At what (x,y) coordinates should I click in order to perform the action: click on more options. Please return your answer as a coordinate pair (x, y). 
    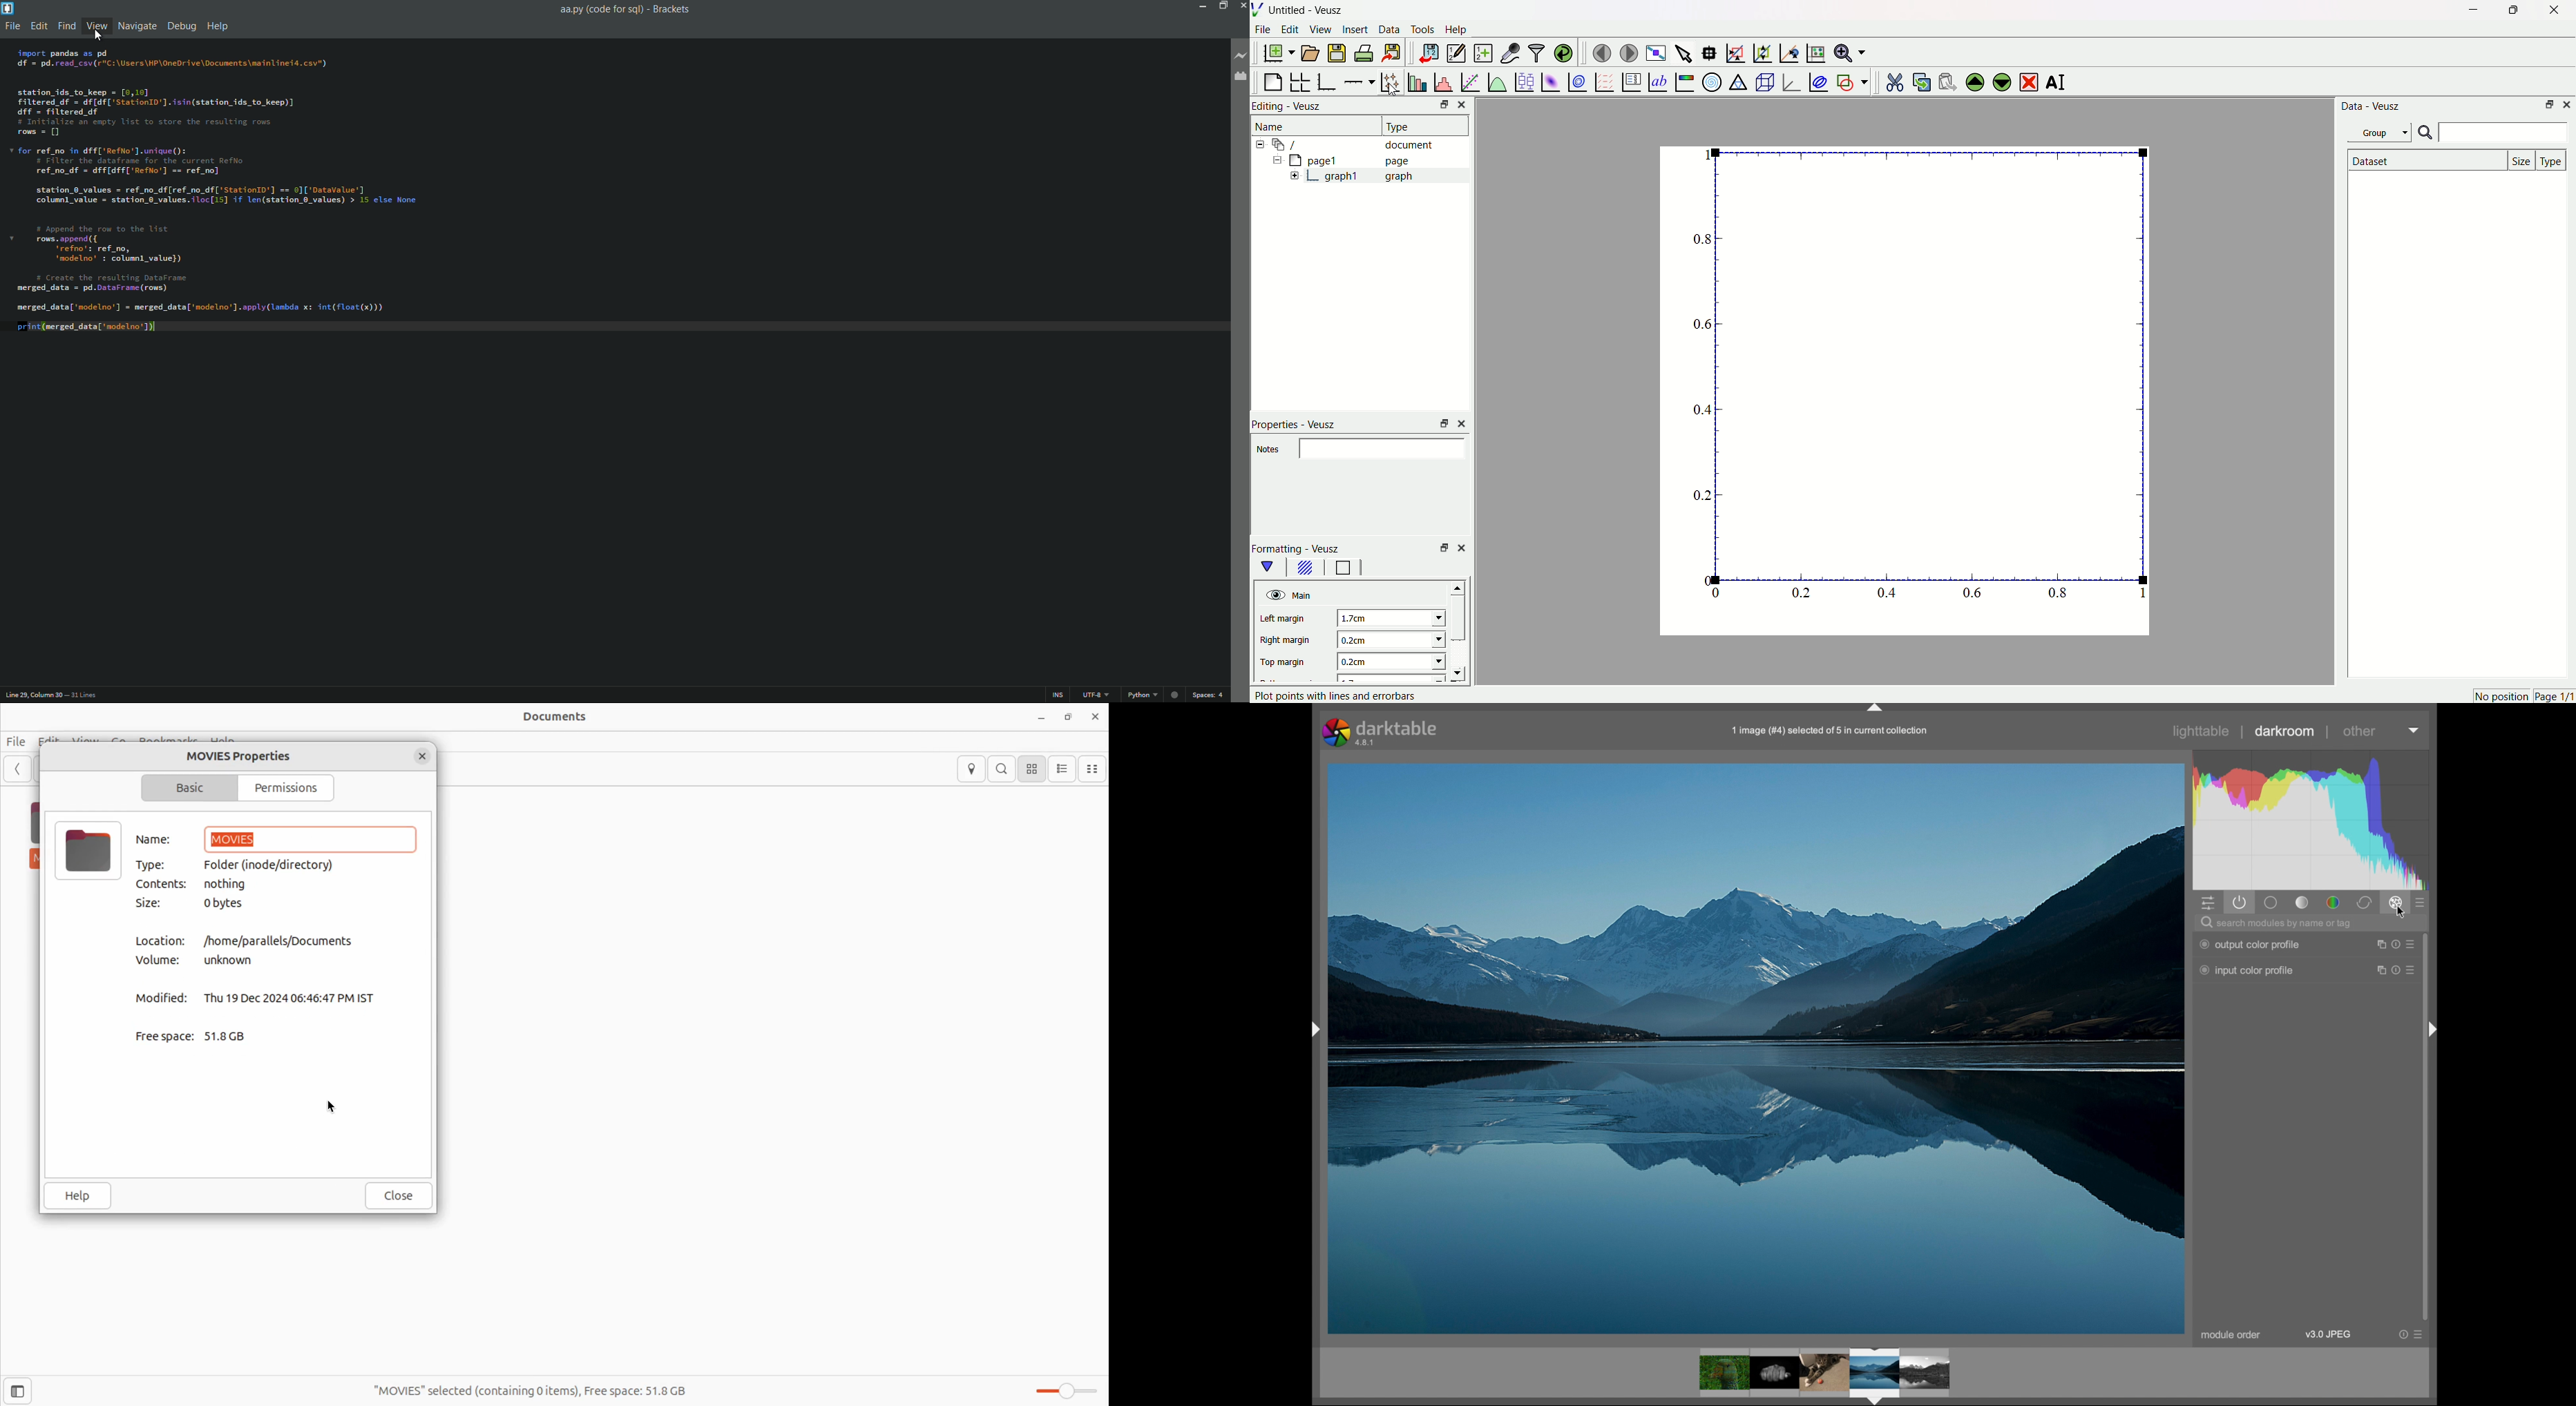
    Looking at the image, I should click on (2420, 1334).